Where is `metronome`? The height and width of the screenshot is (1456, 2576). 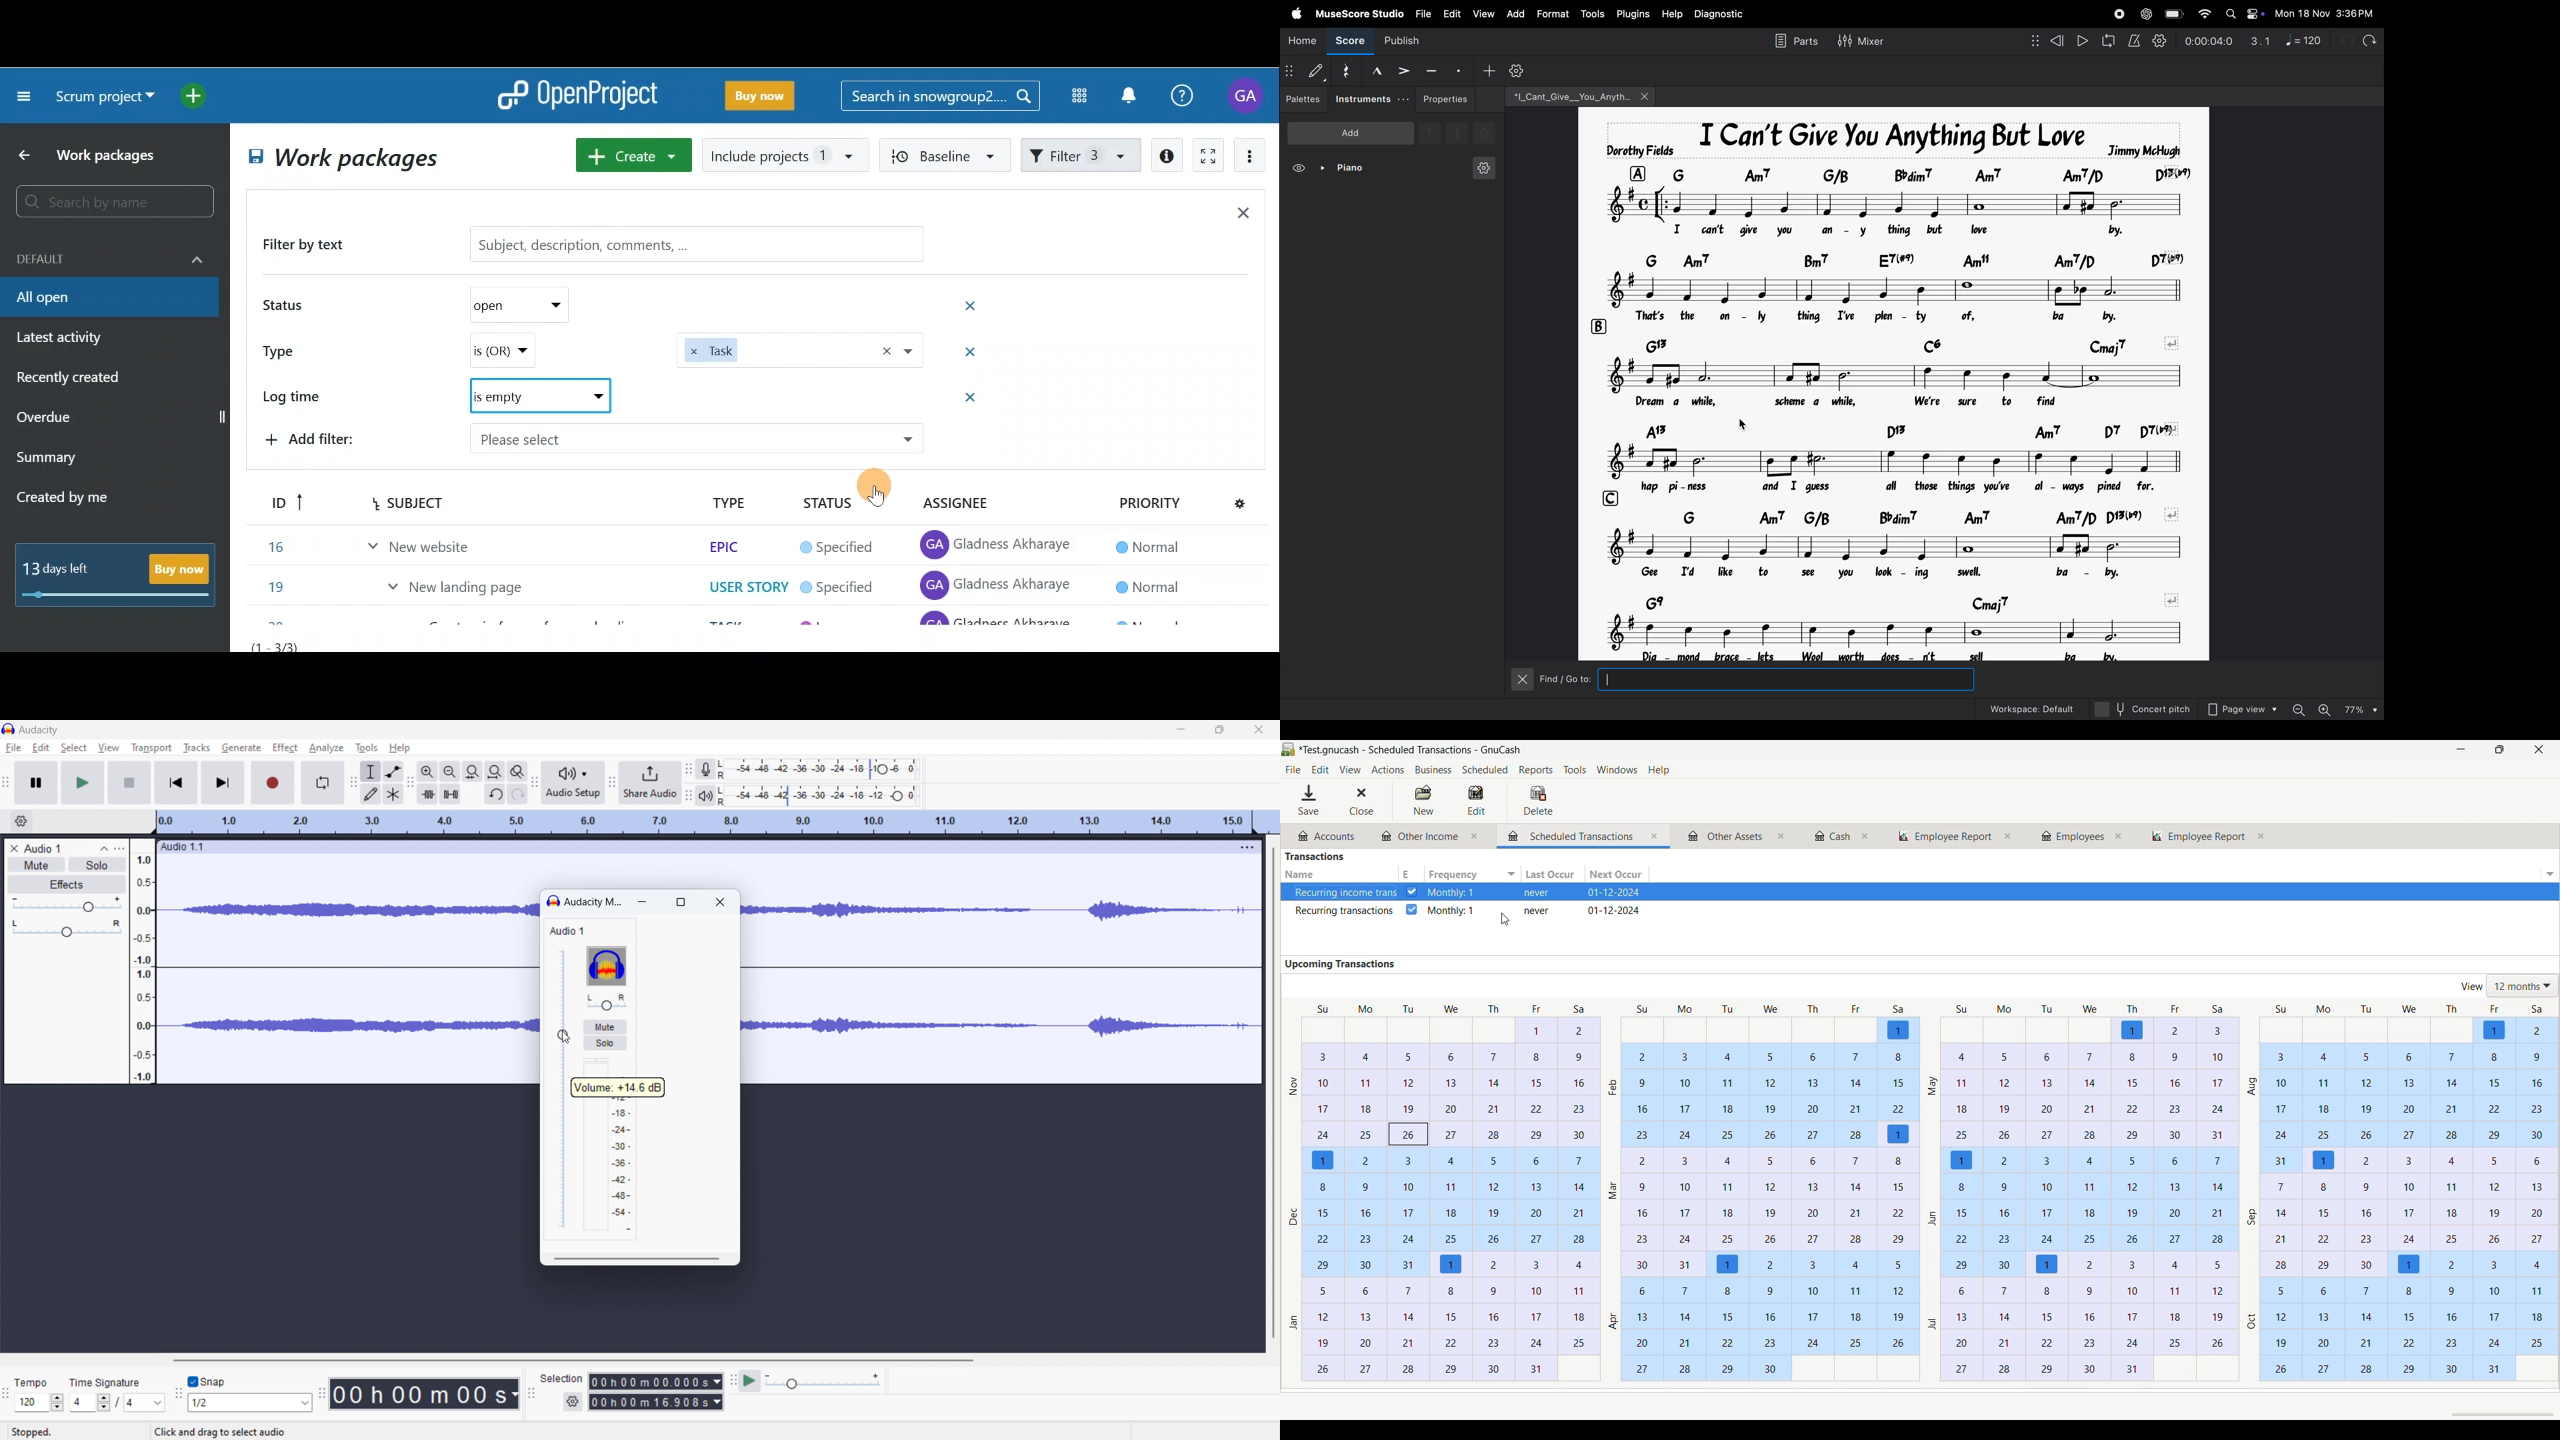
metronome is located at coordinates (2134, 41).